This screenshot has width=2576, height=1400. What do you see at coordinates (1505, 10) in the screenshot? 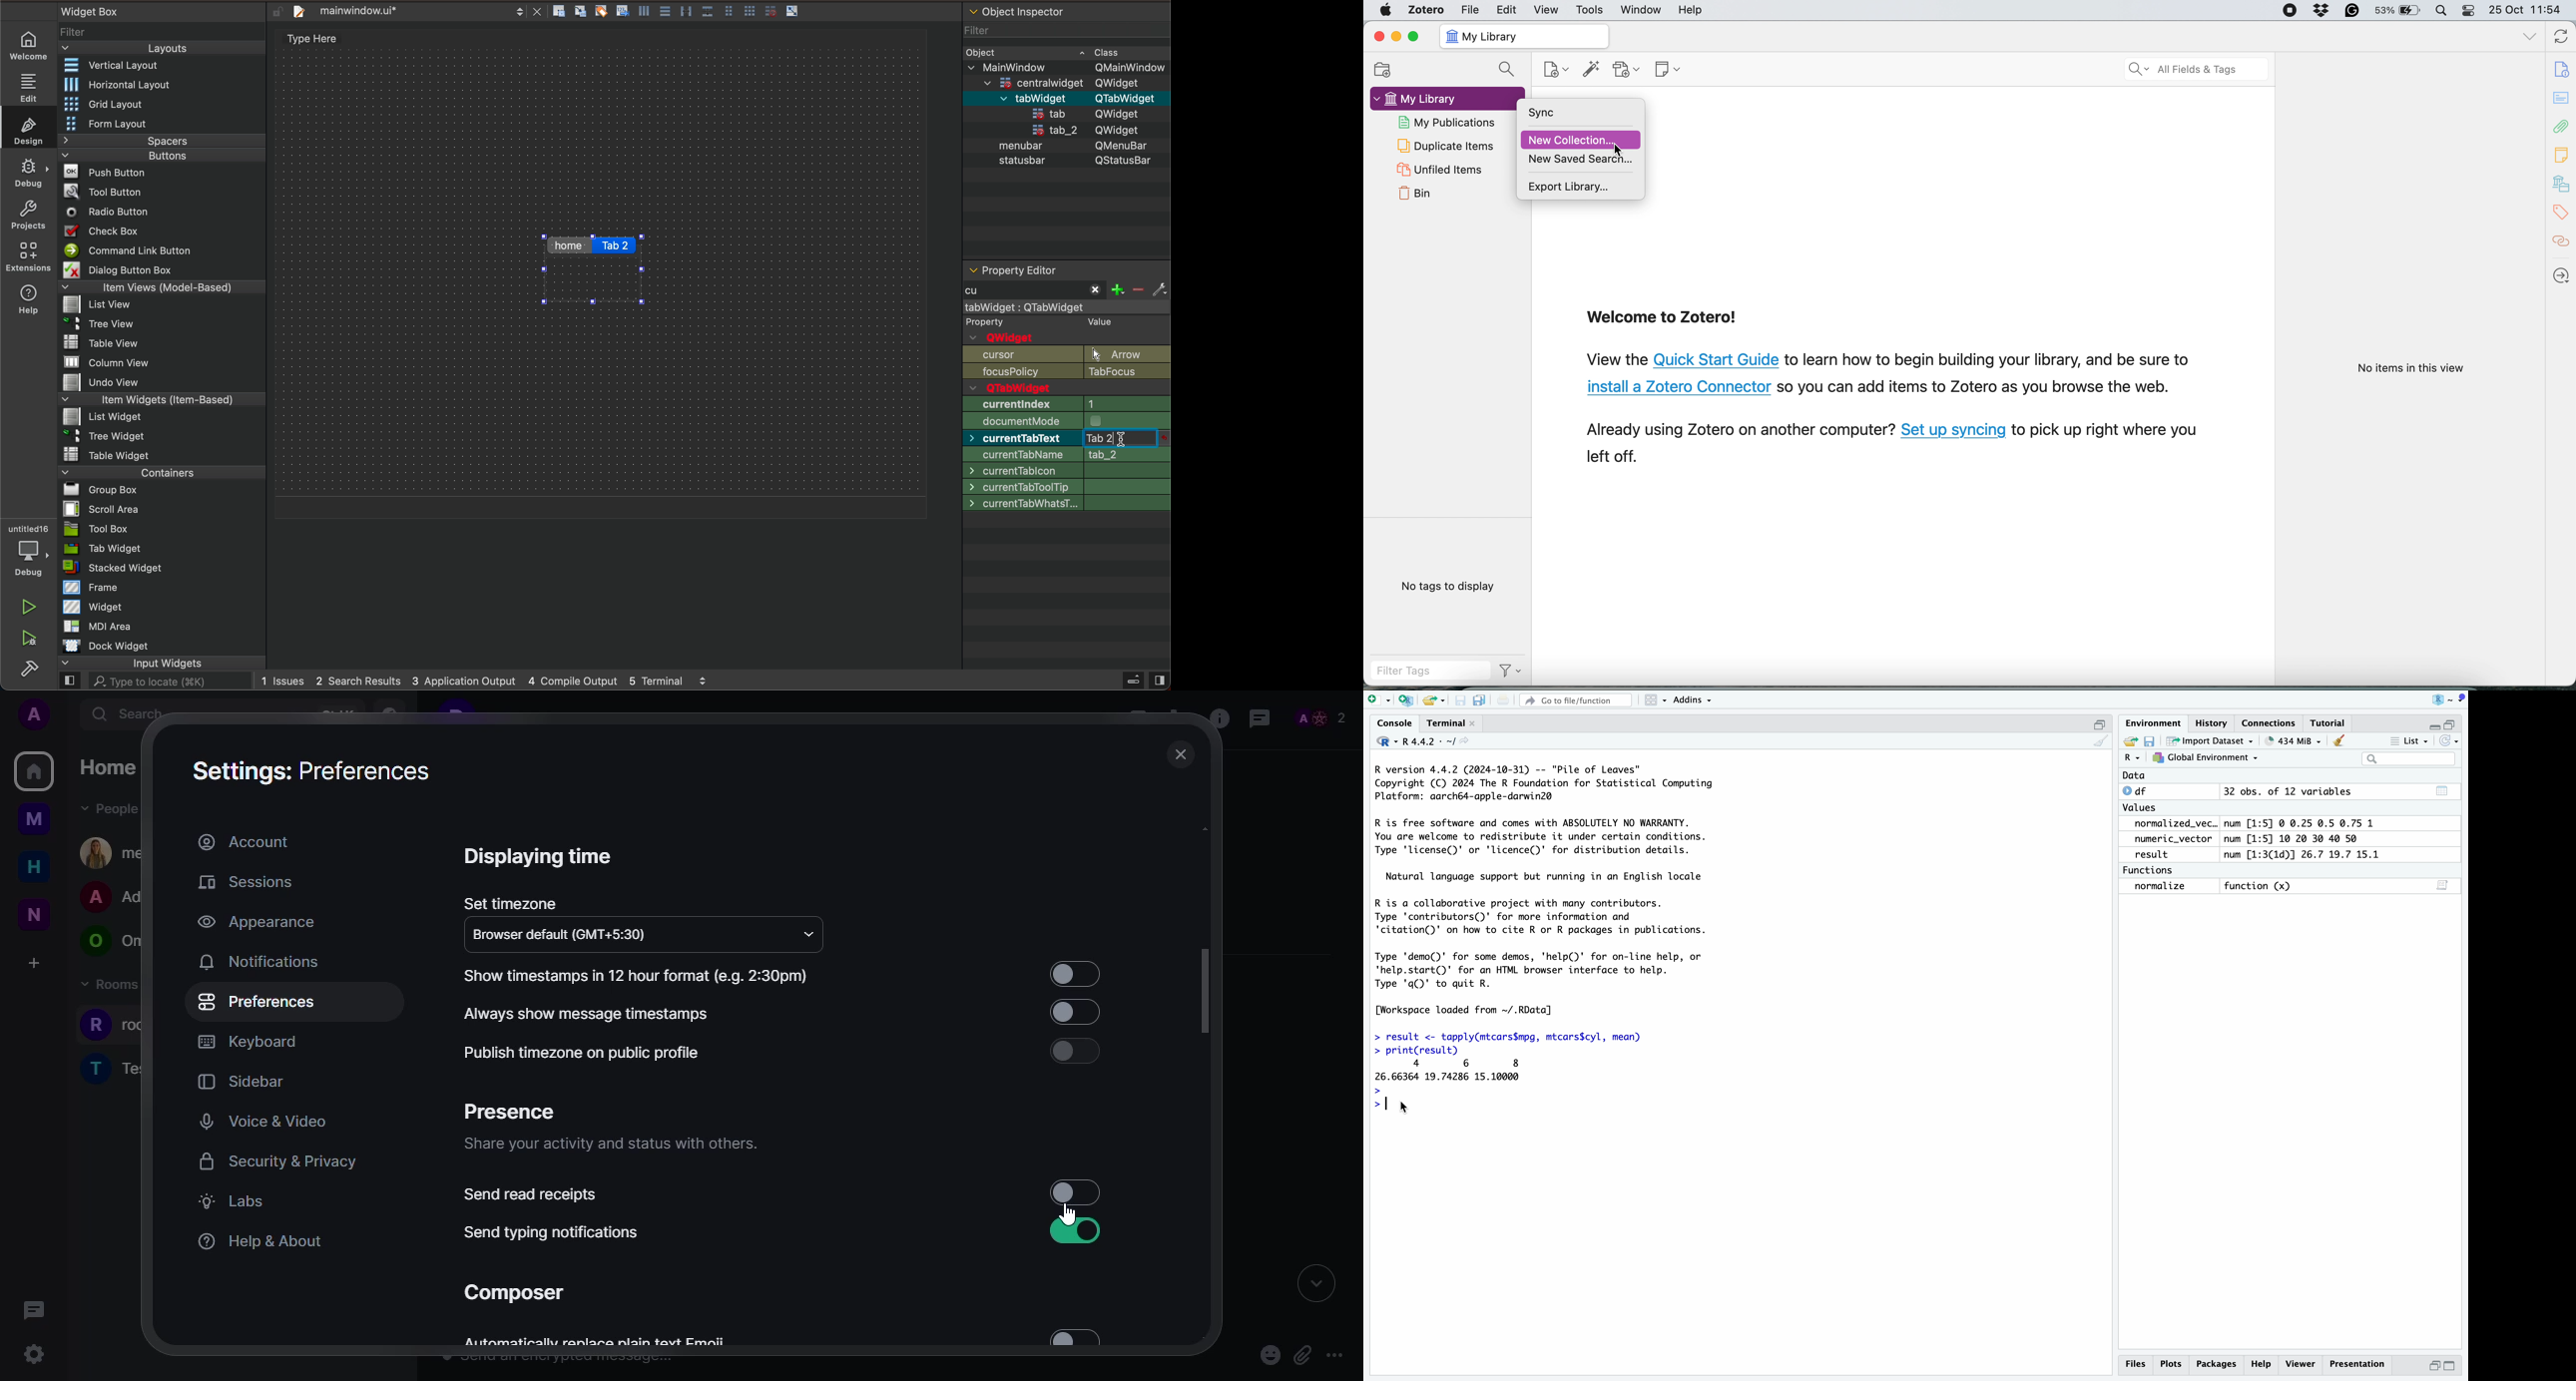
I see `edit` at bounding box center [1505, 10].